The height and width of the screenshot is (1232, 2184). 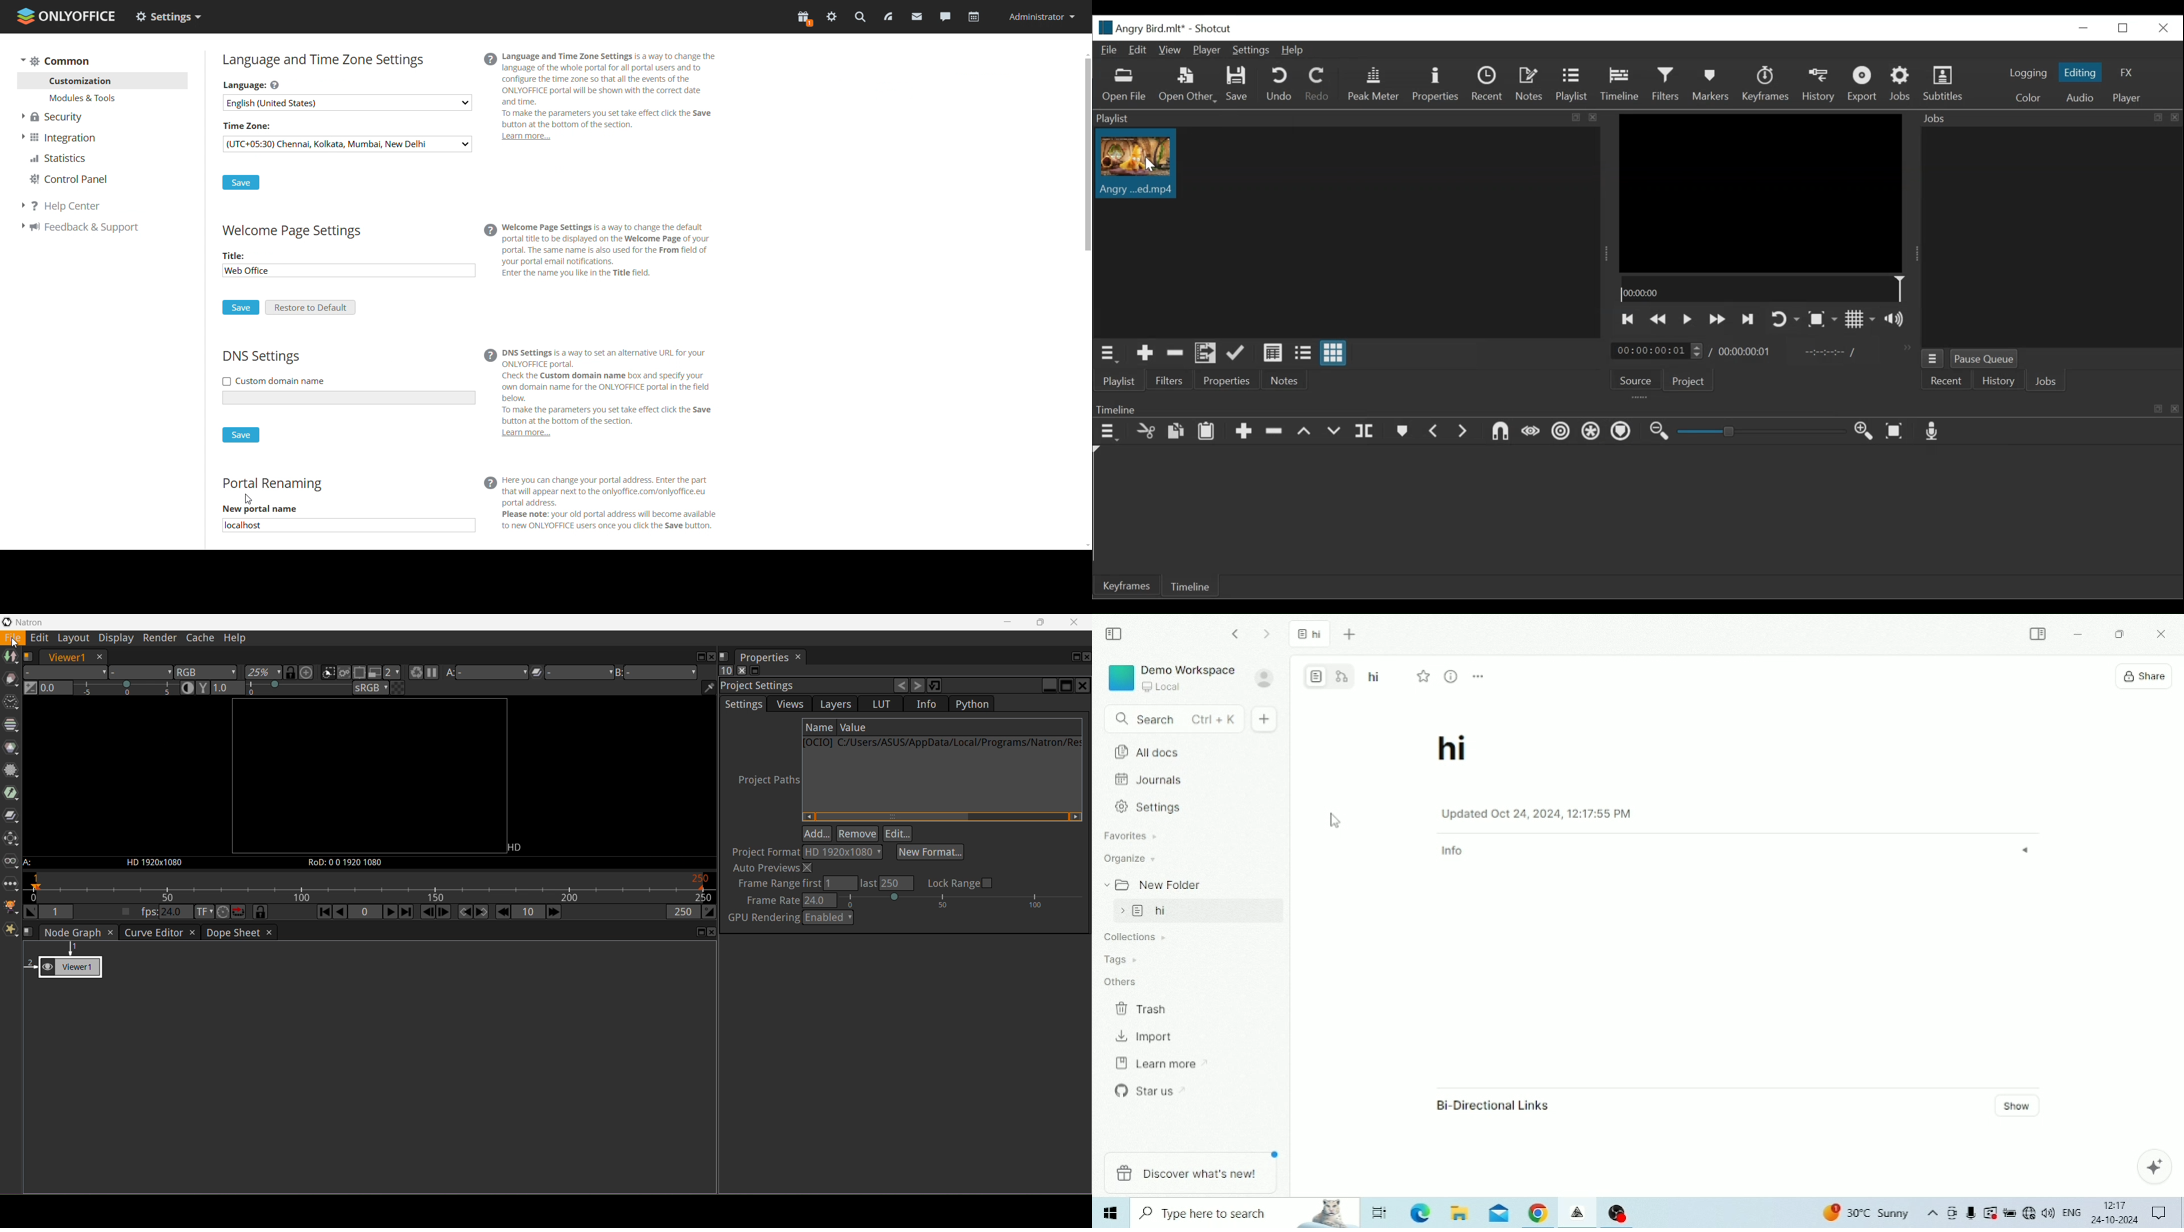 I want to click on Properties, so click(x=1438, y=85).